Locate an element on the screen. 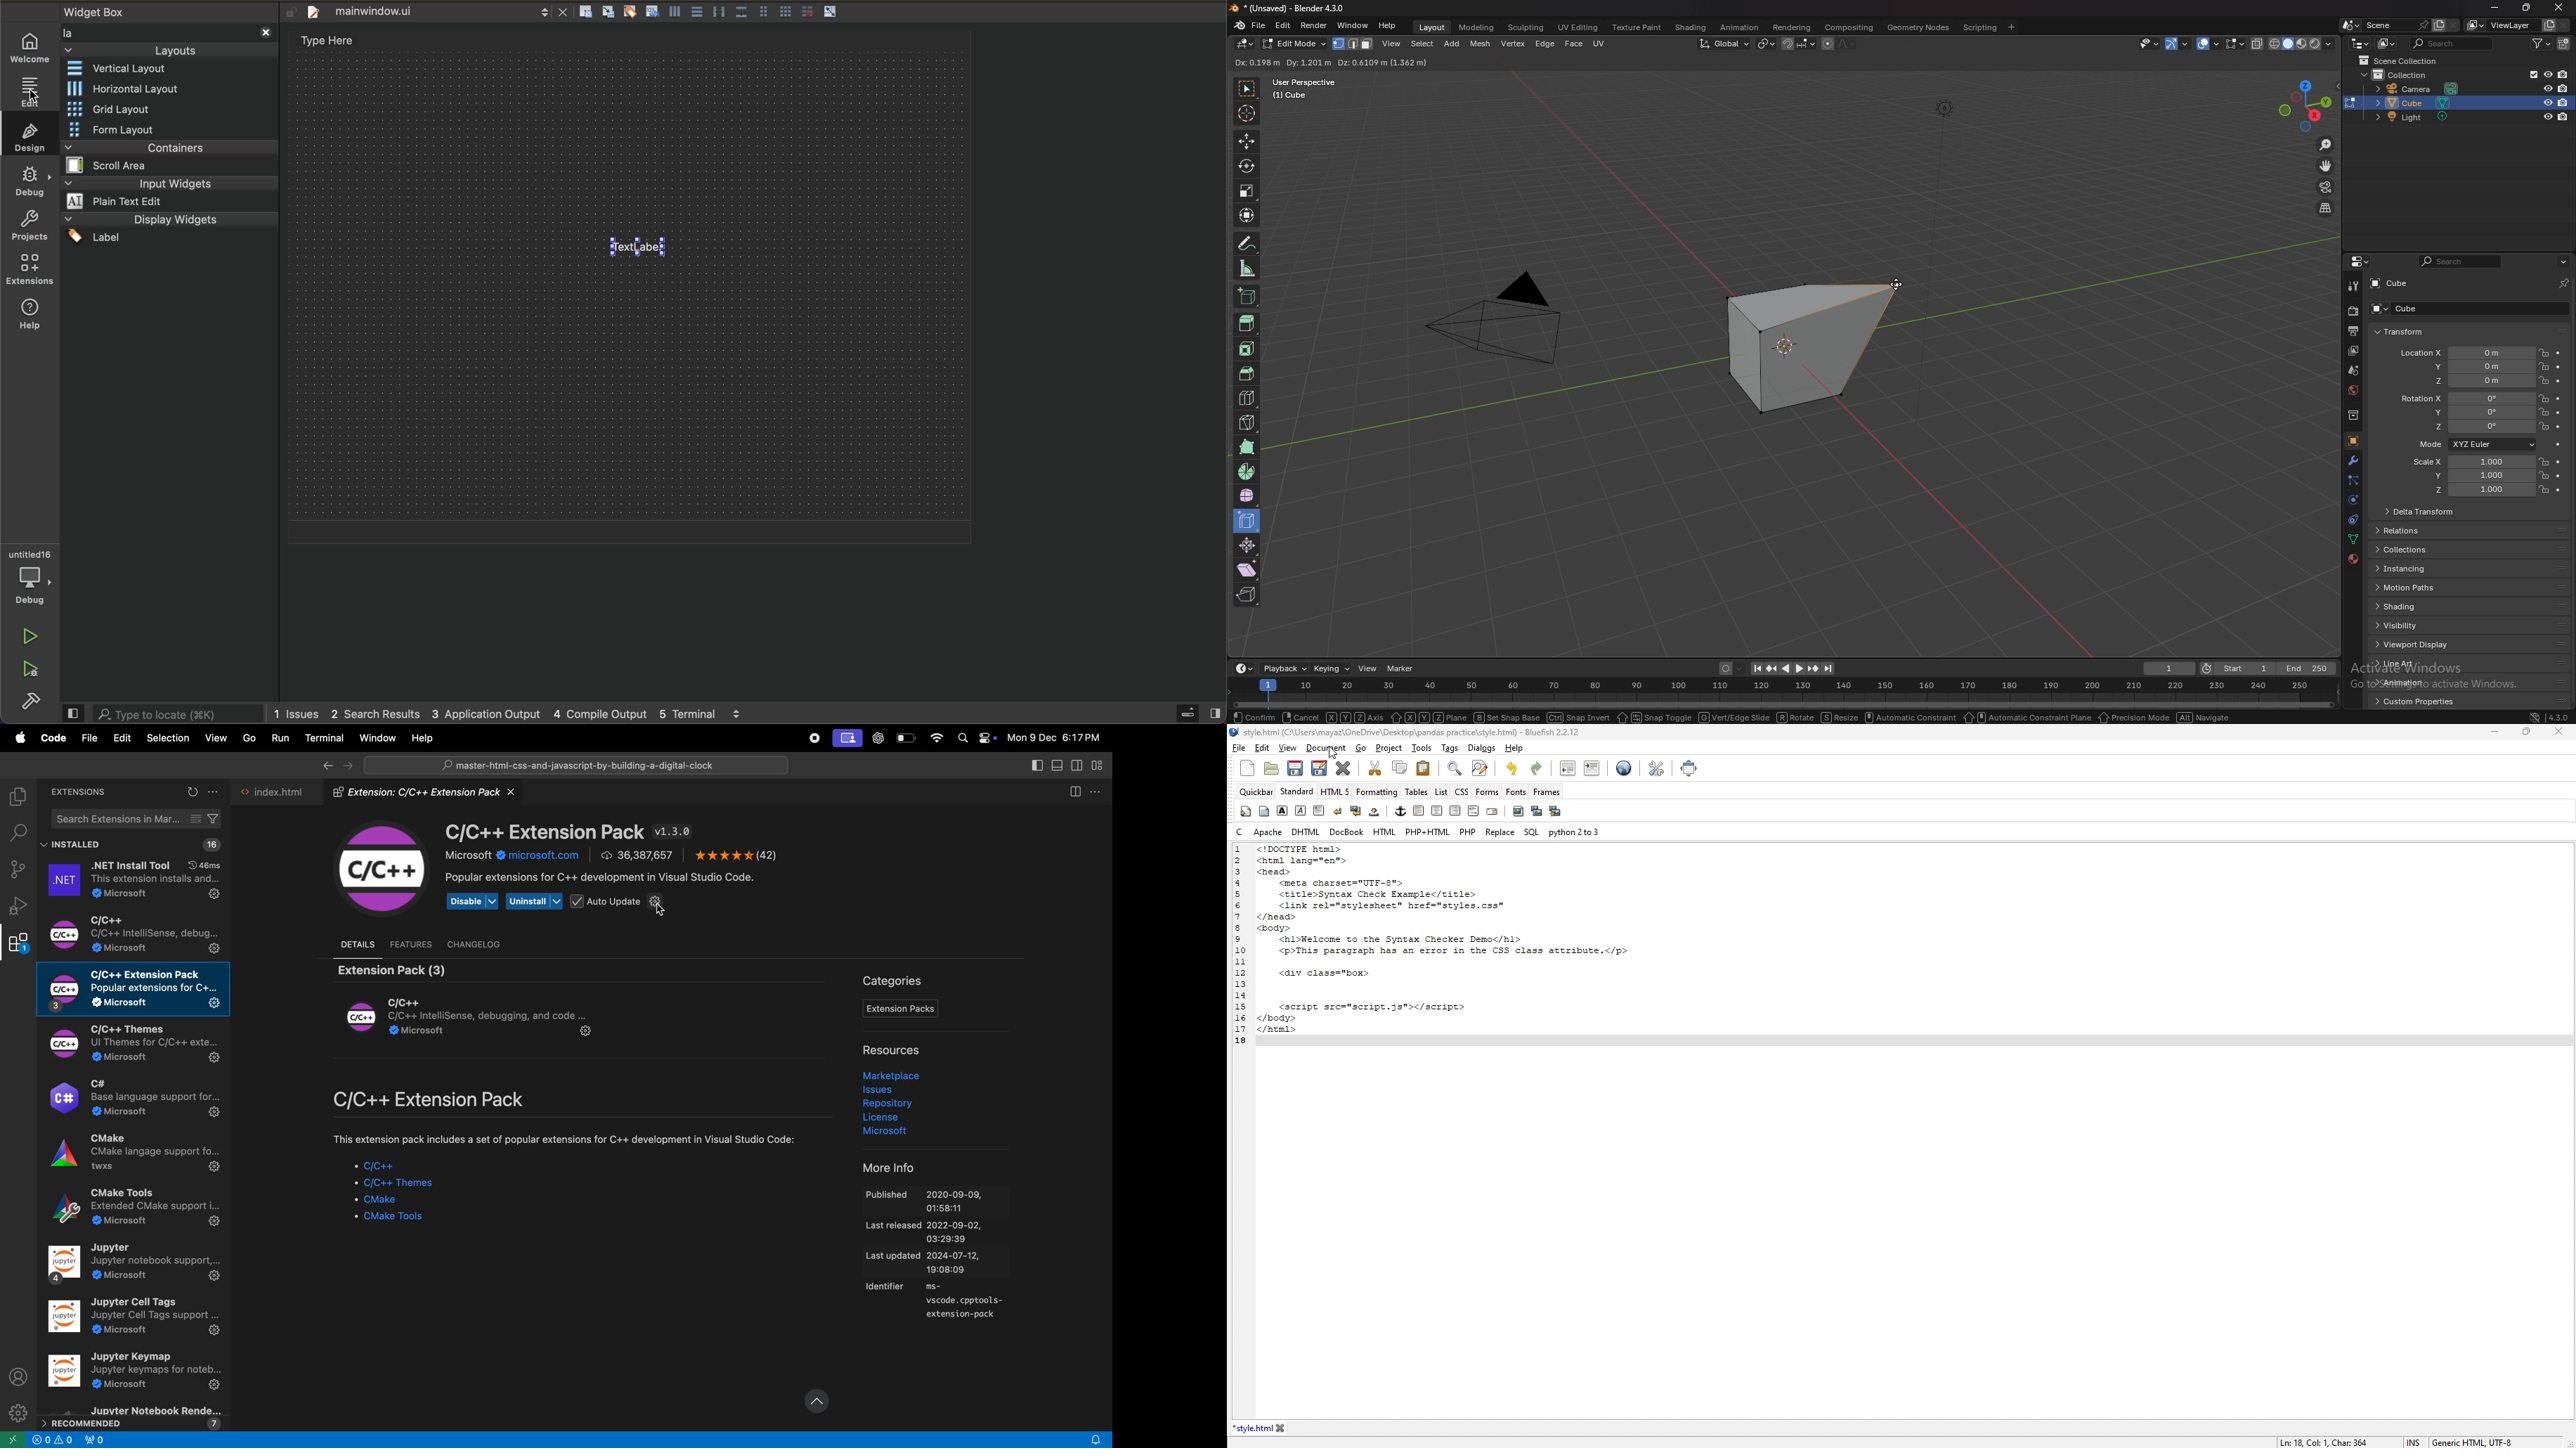 This screenshot has width=2576, height=1456. wifi is located at coordinates (935, 738).